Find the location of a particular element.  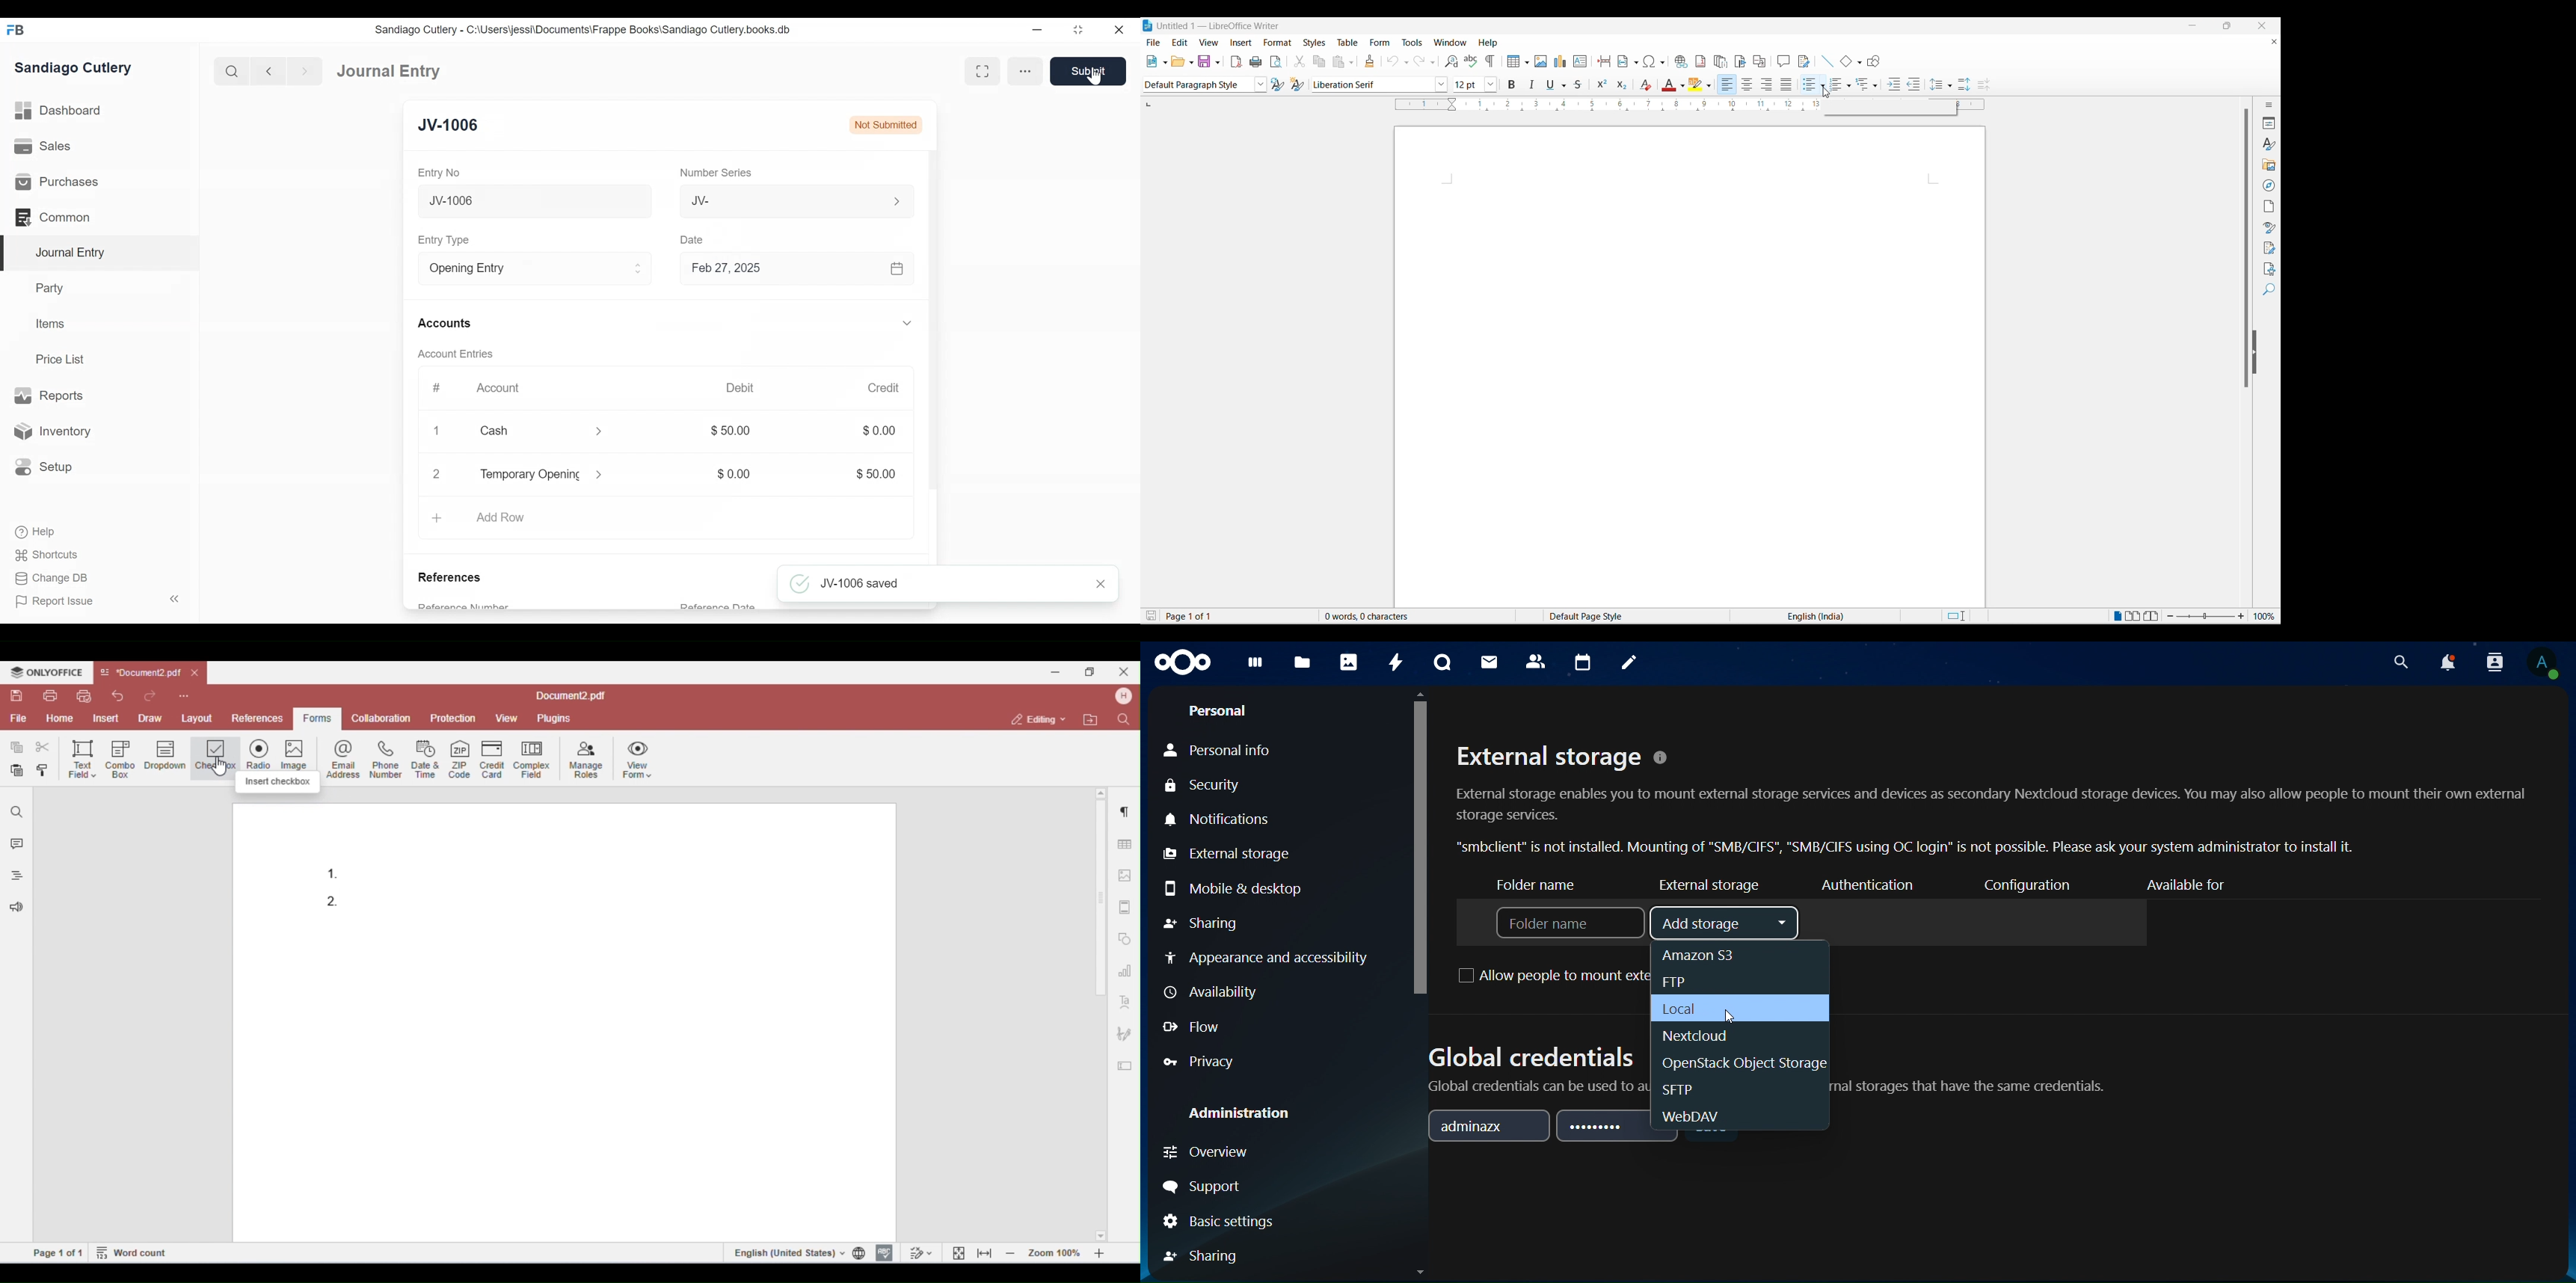

Temporary Opening is located at coordinates (529, 476).